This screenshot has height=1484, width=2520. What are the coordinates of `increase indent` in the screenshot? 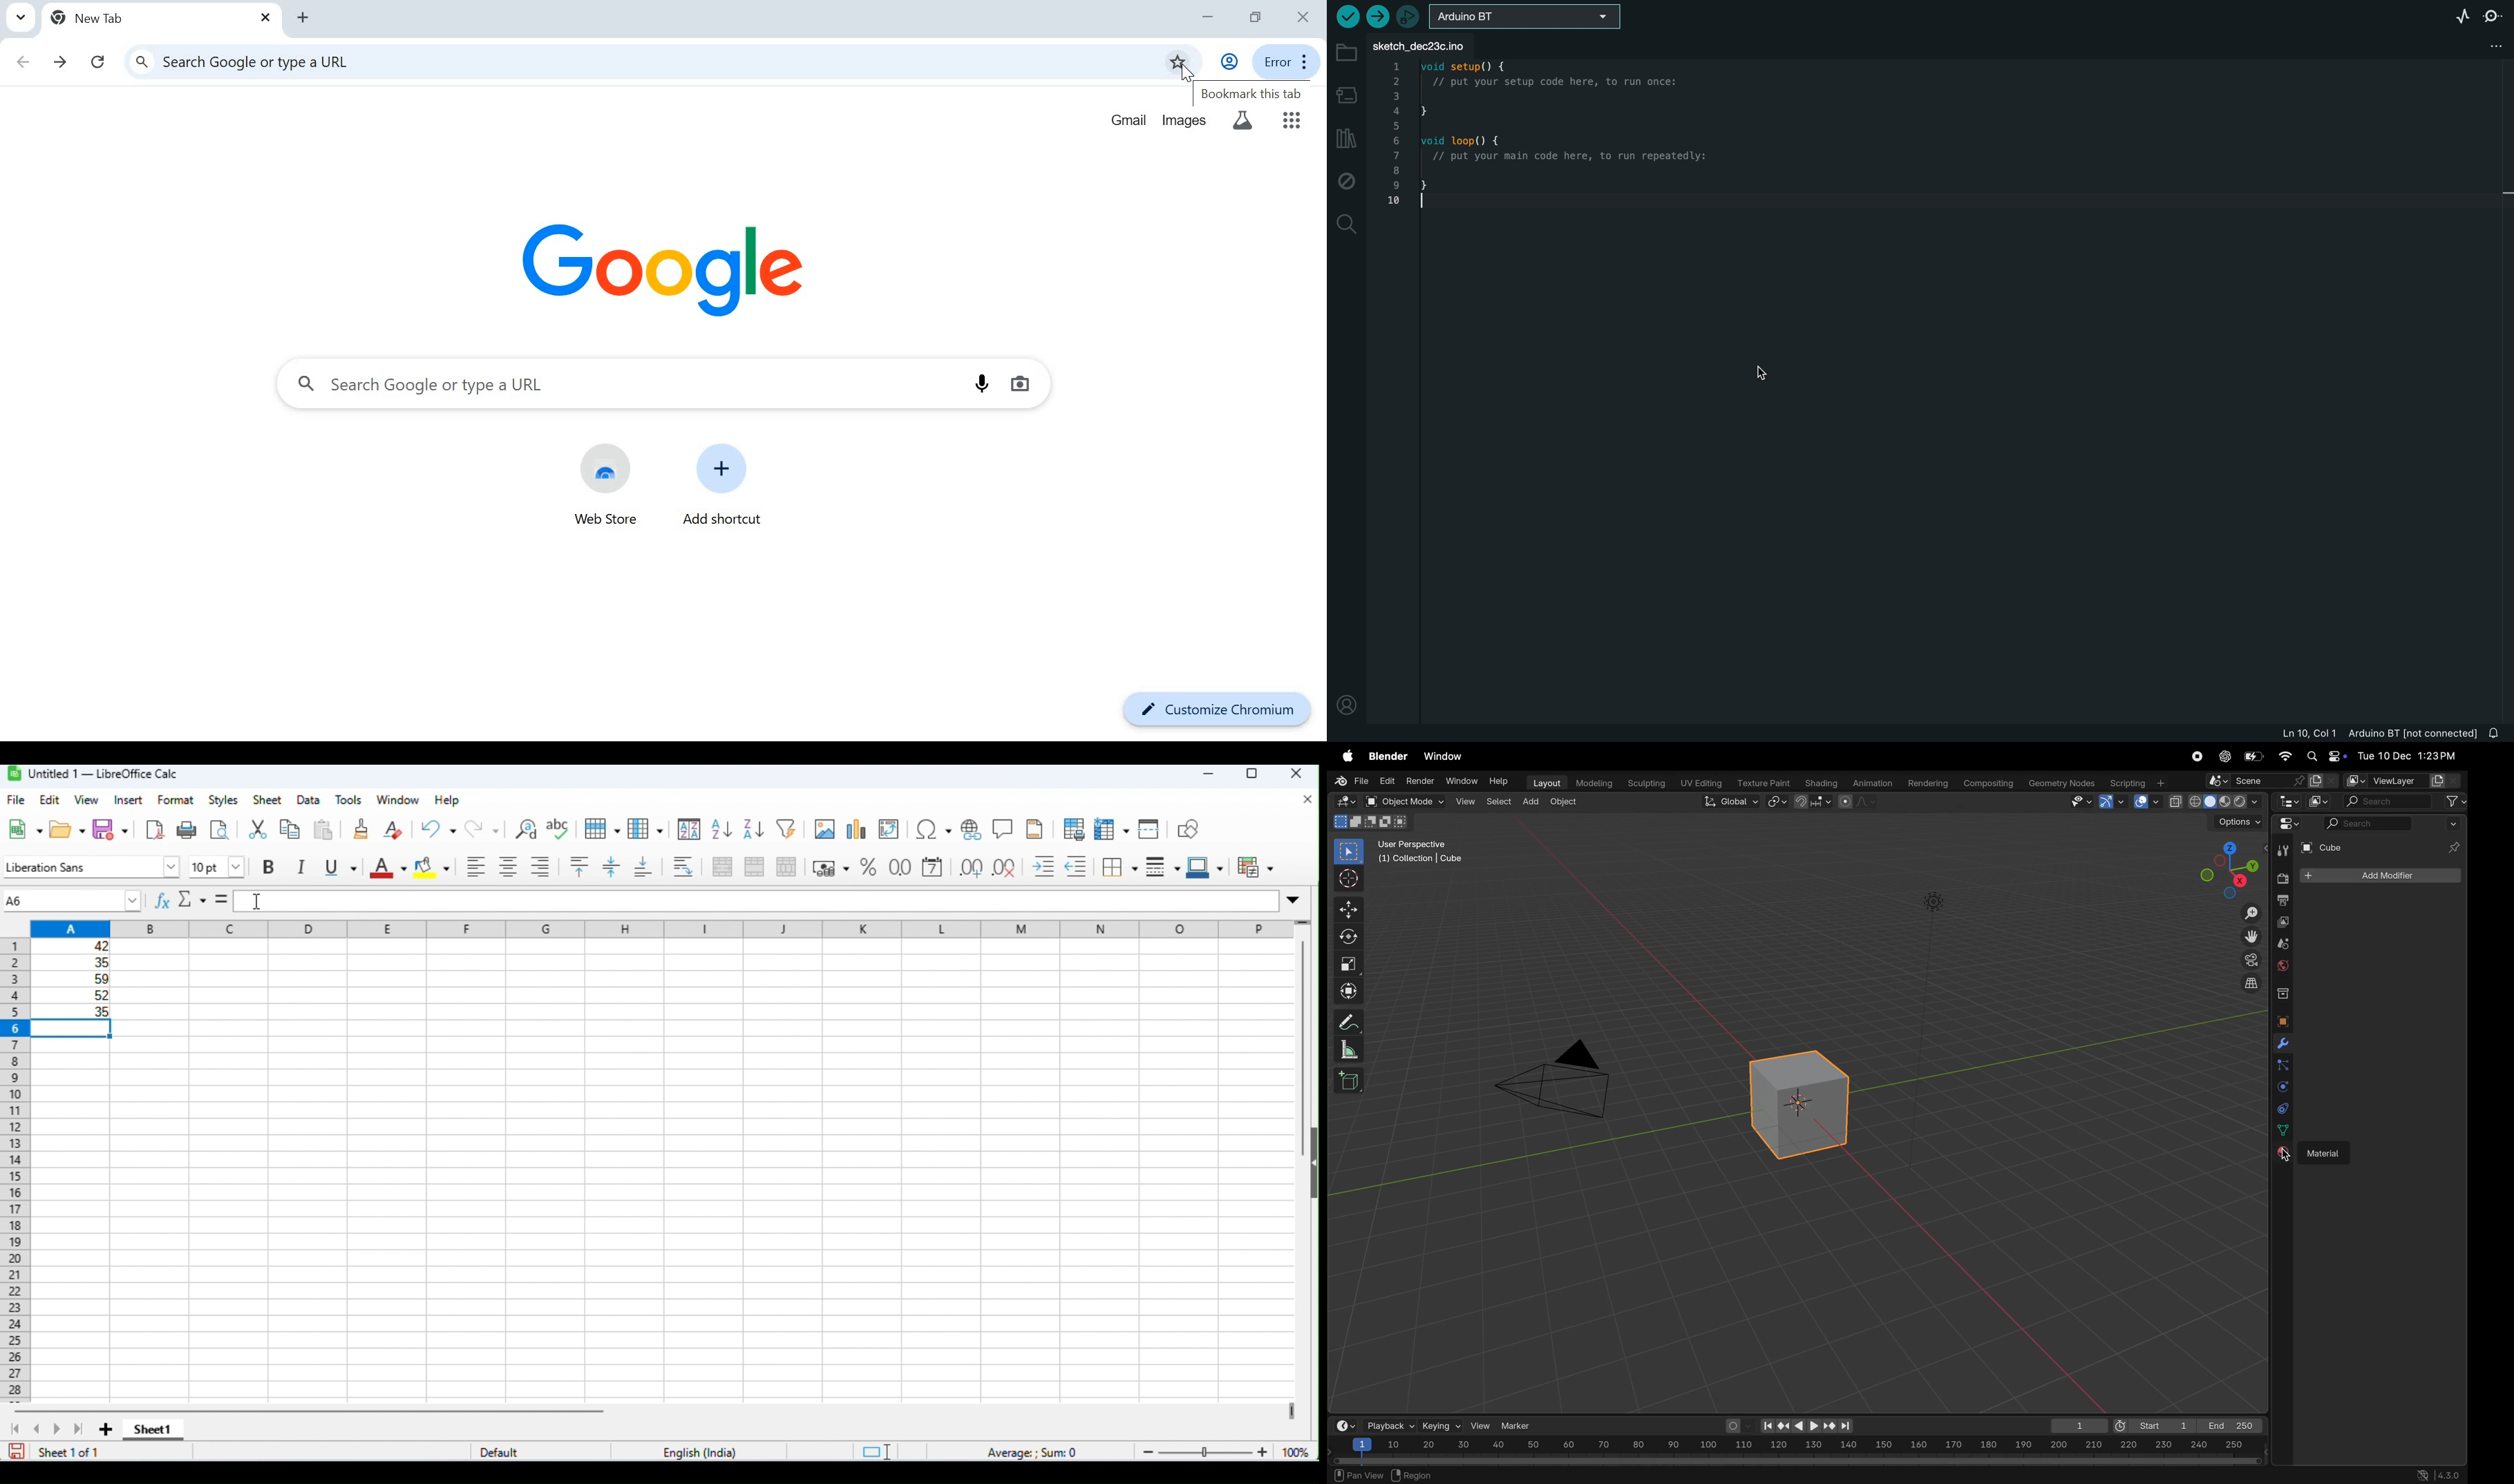 It's located at (1045, 866).